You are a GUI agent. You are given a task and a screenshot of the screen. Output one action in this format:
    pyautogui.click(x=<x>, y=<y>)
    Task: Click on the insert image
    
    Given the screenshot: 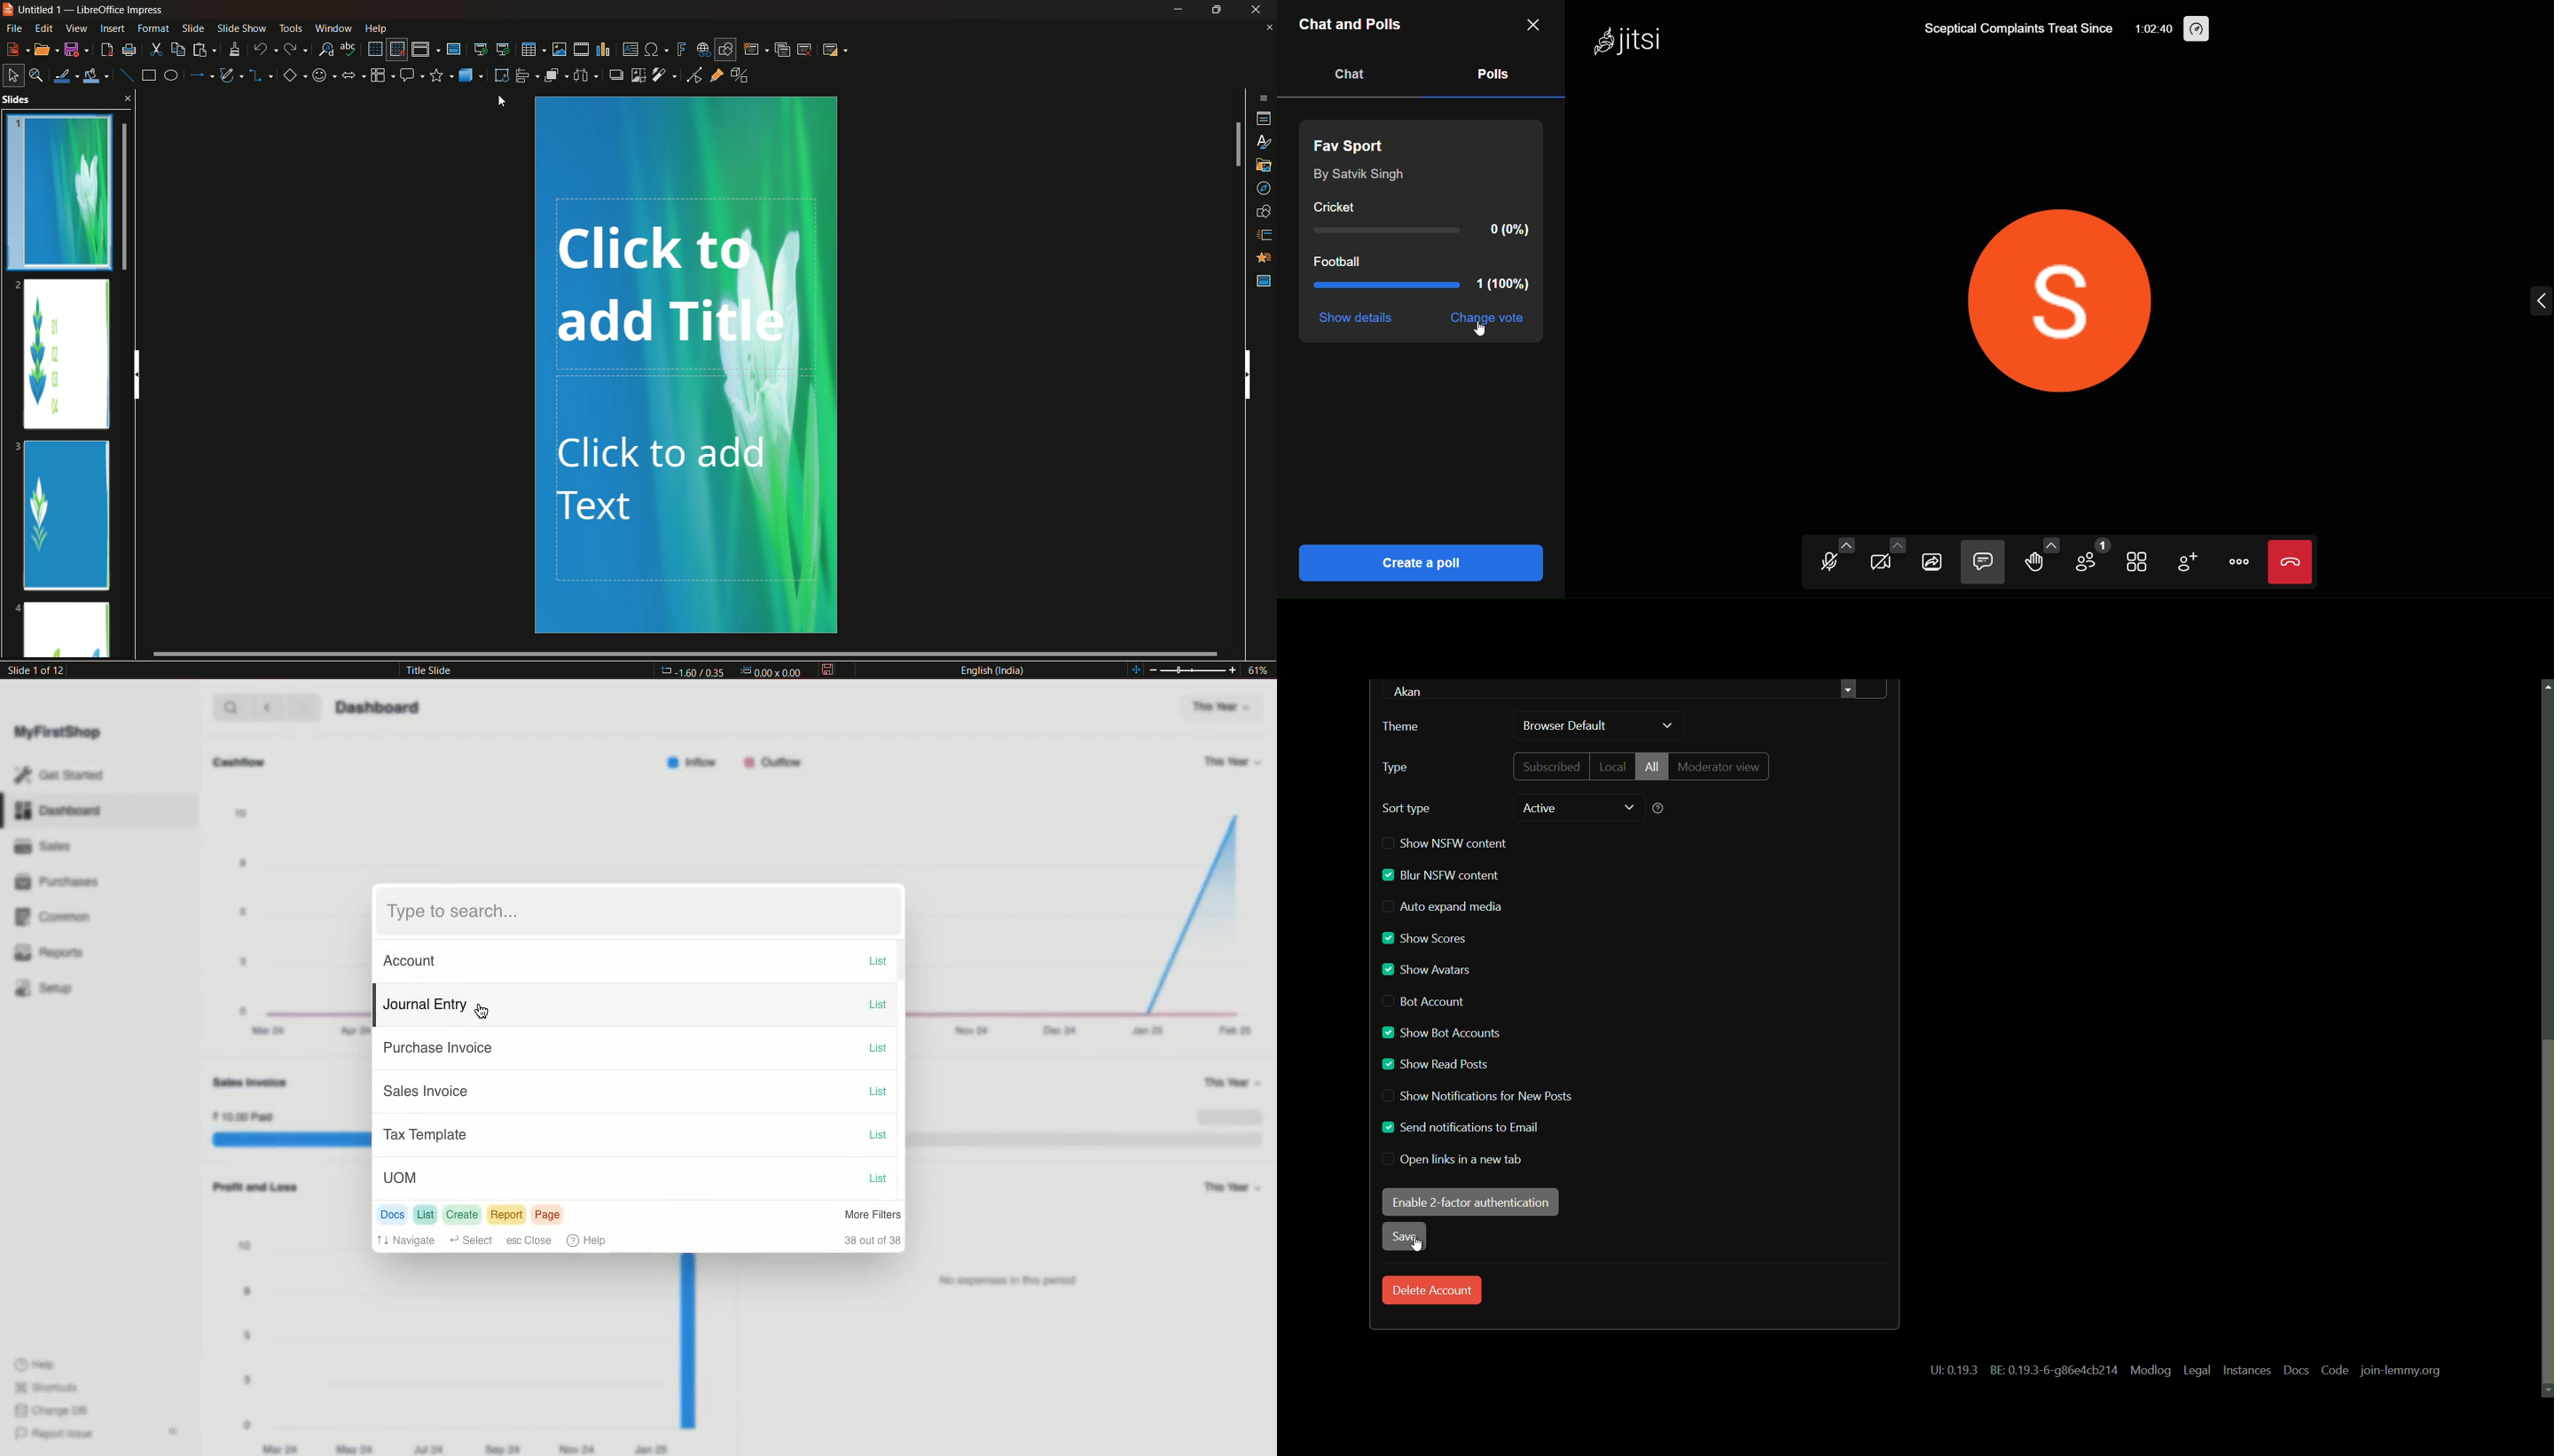 What is the action you would take?
    pyautogui.click(x=558, y=49)
    